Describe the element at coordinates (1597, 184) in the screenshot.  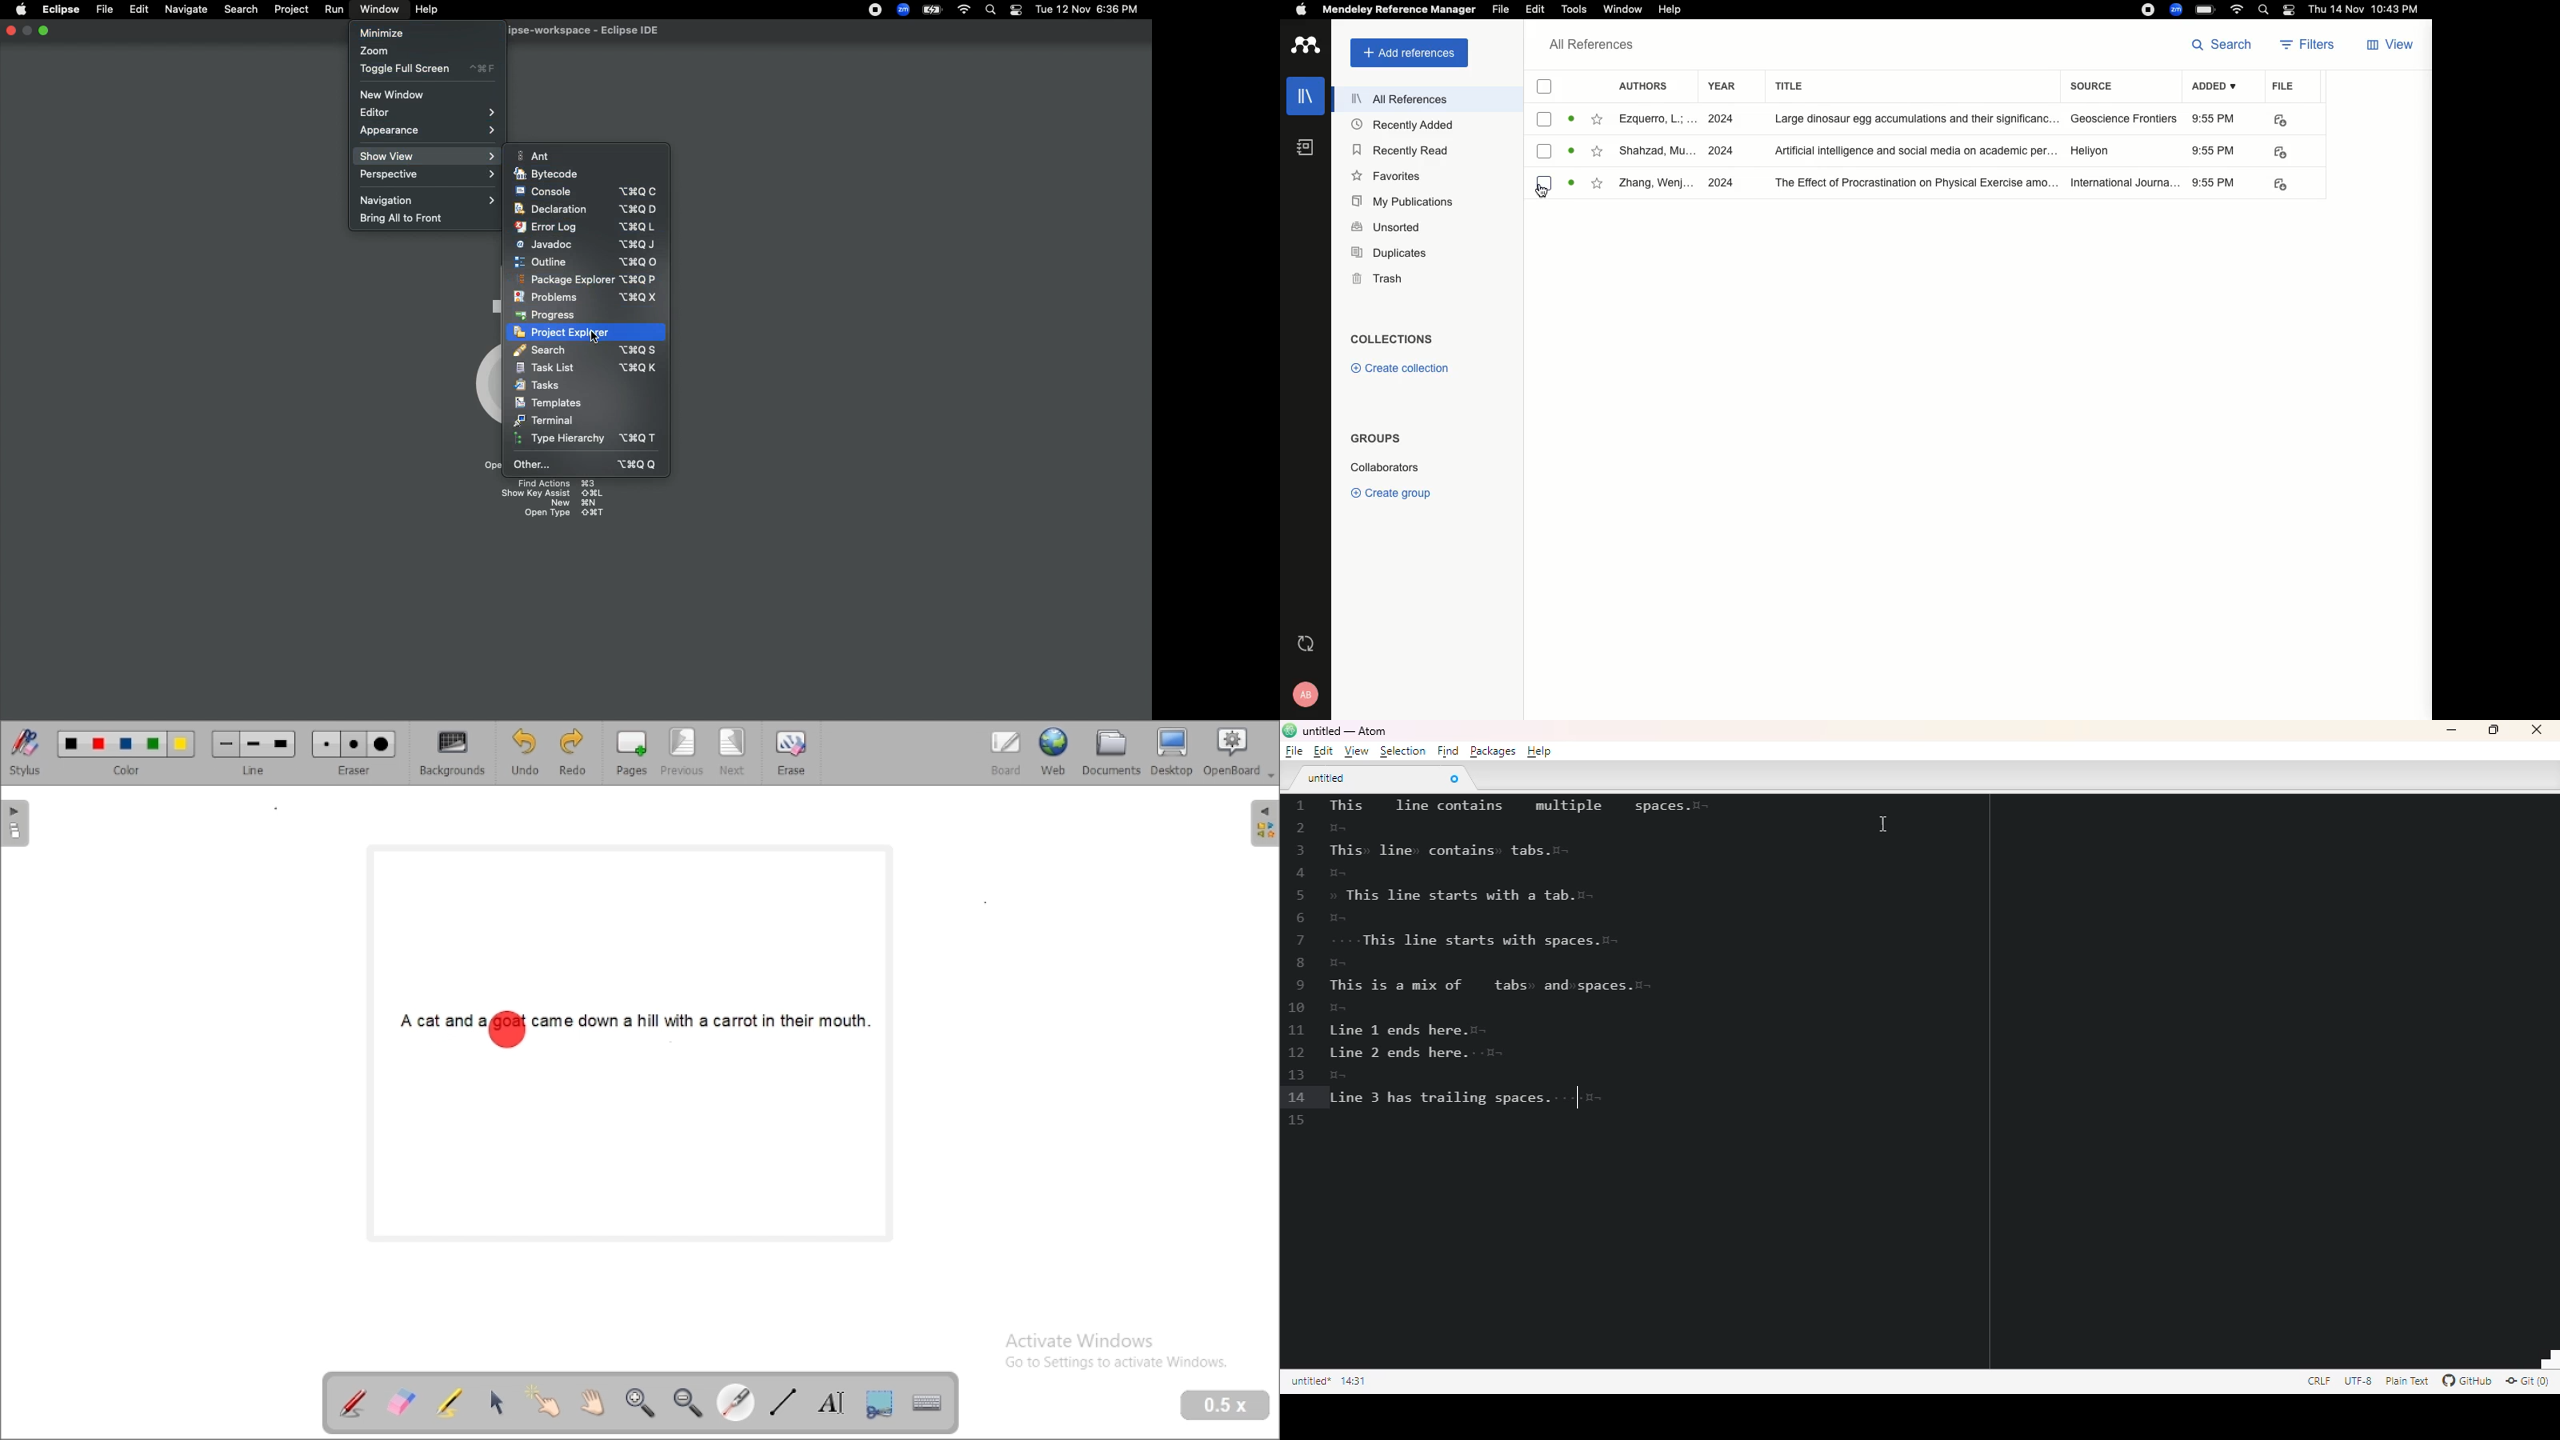
I see `favourite` at that location.